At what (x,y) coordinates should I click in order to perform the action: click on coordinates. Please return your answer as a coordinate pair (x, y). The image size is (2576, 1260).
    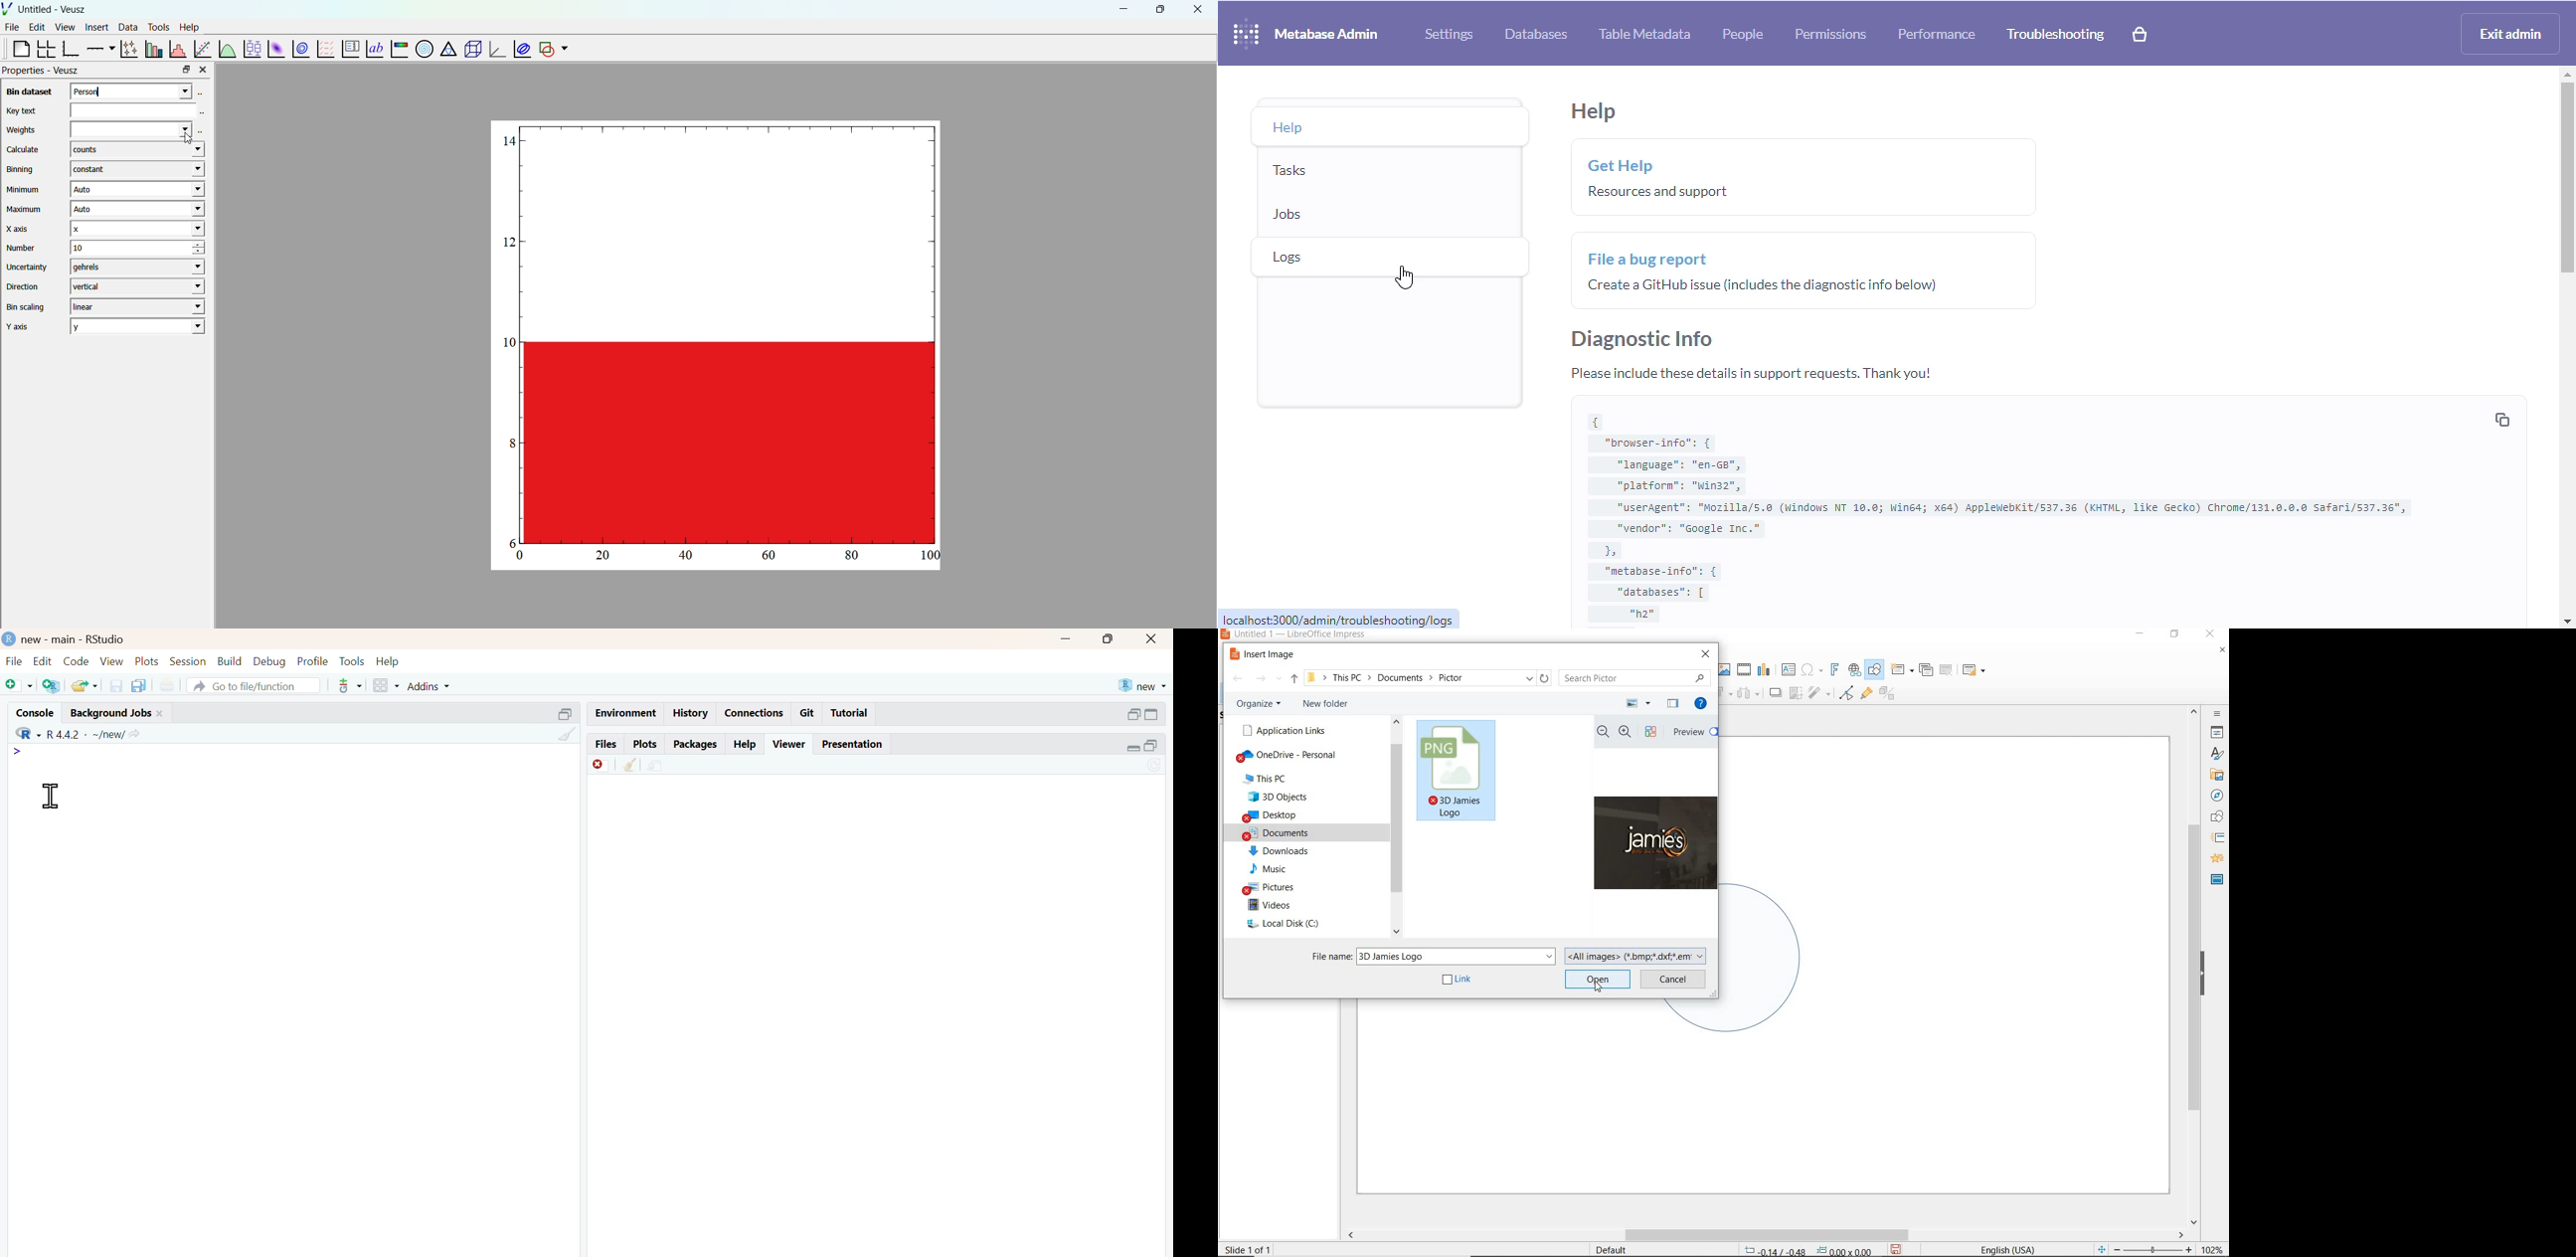
    Looking at the image, I should click on (1807, 1251).